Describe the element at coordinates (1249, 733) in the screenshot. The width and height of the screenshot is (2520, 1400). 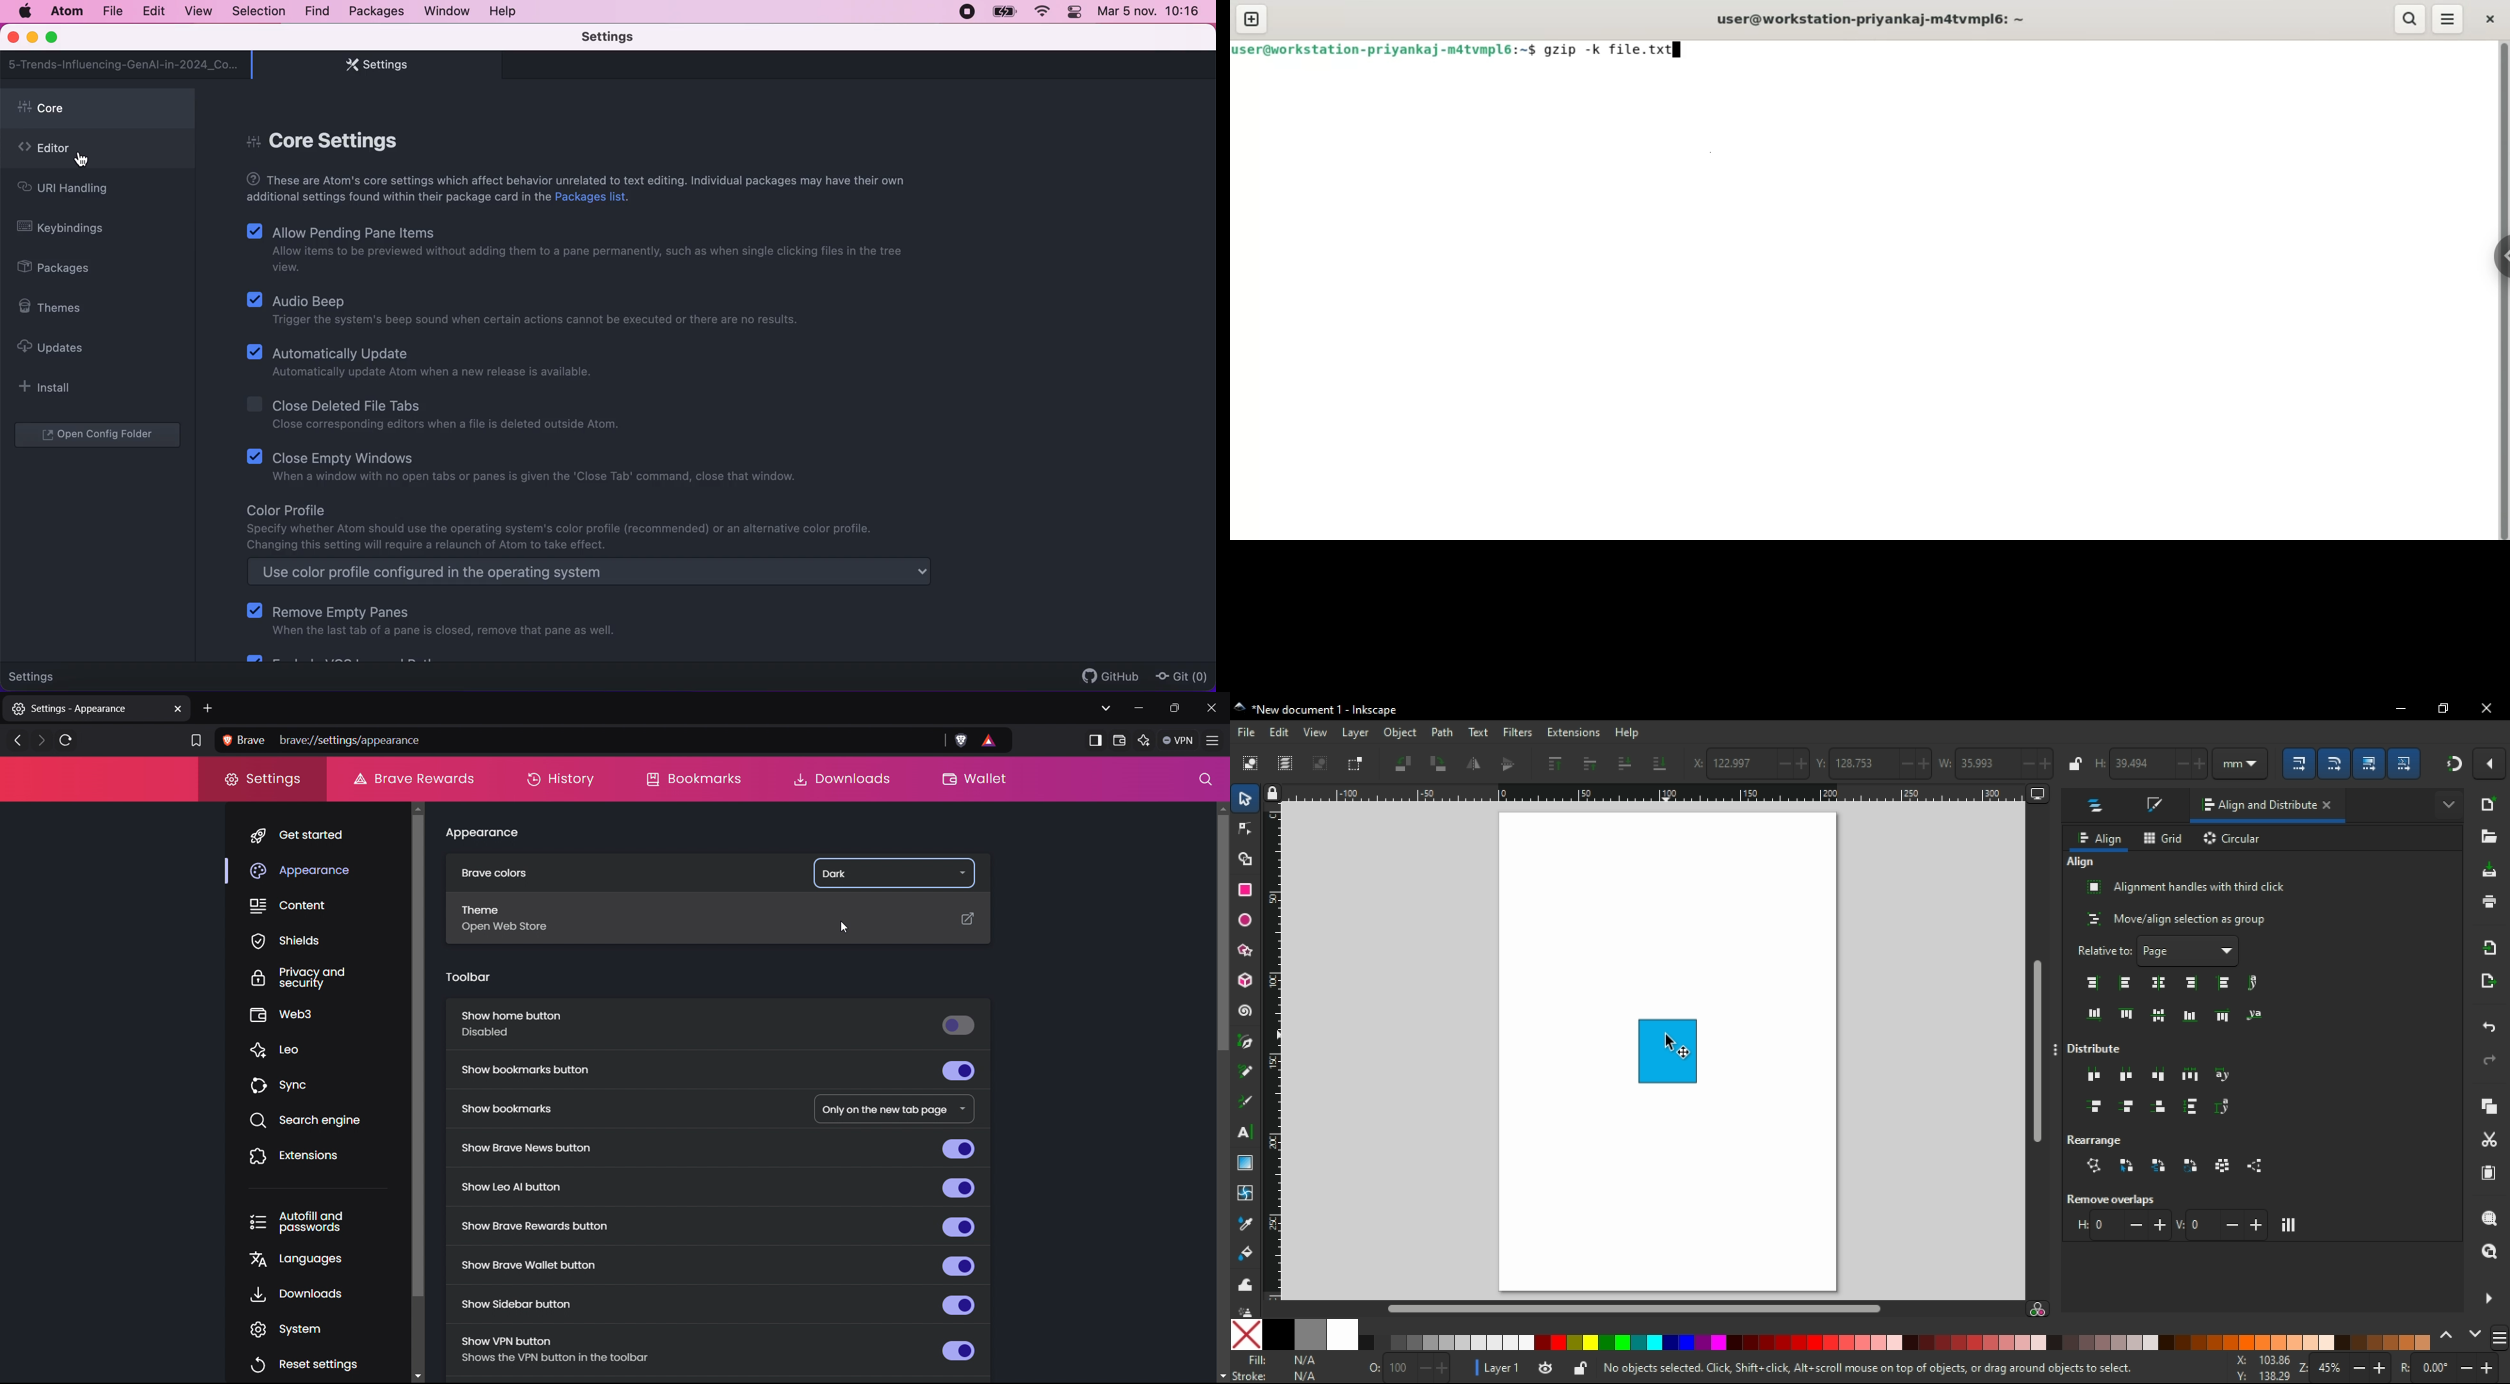
I see `file` at that location.